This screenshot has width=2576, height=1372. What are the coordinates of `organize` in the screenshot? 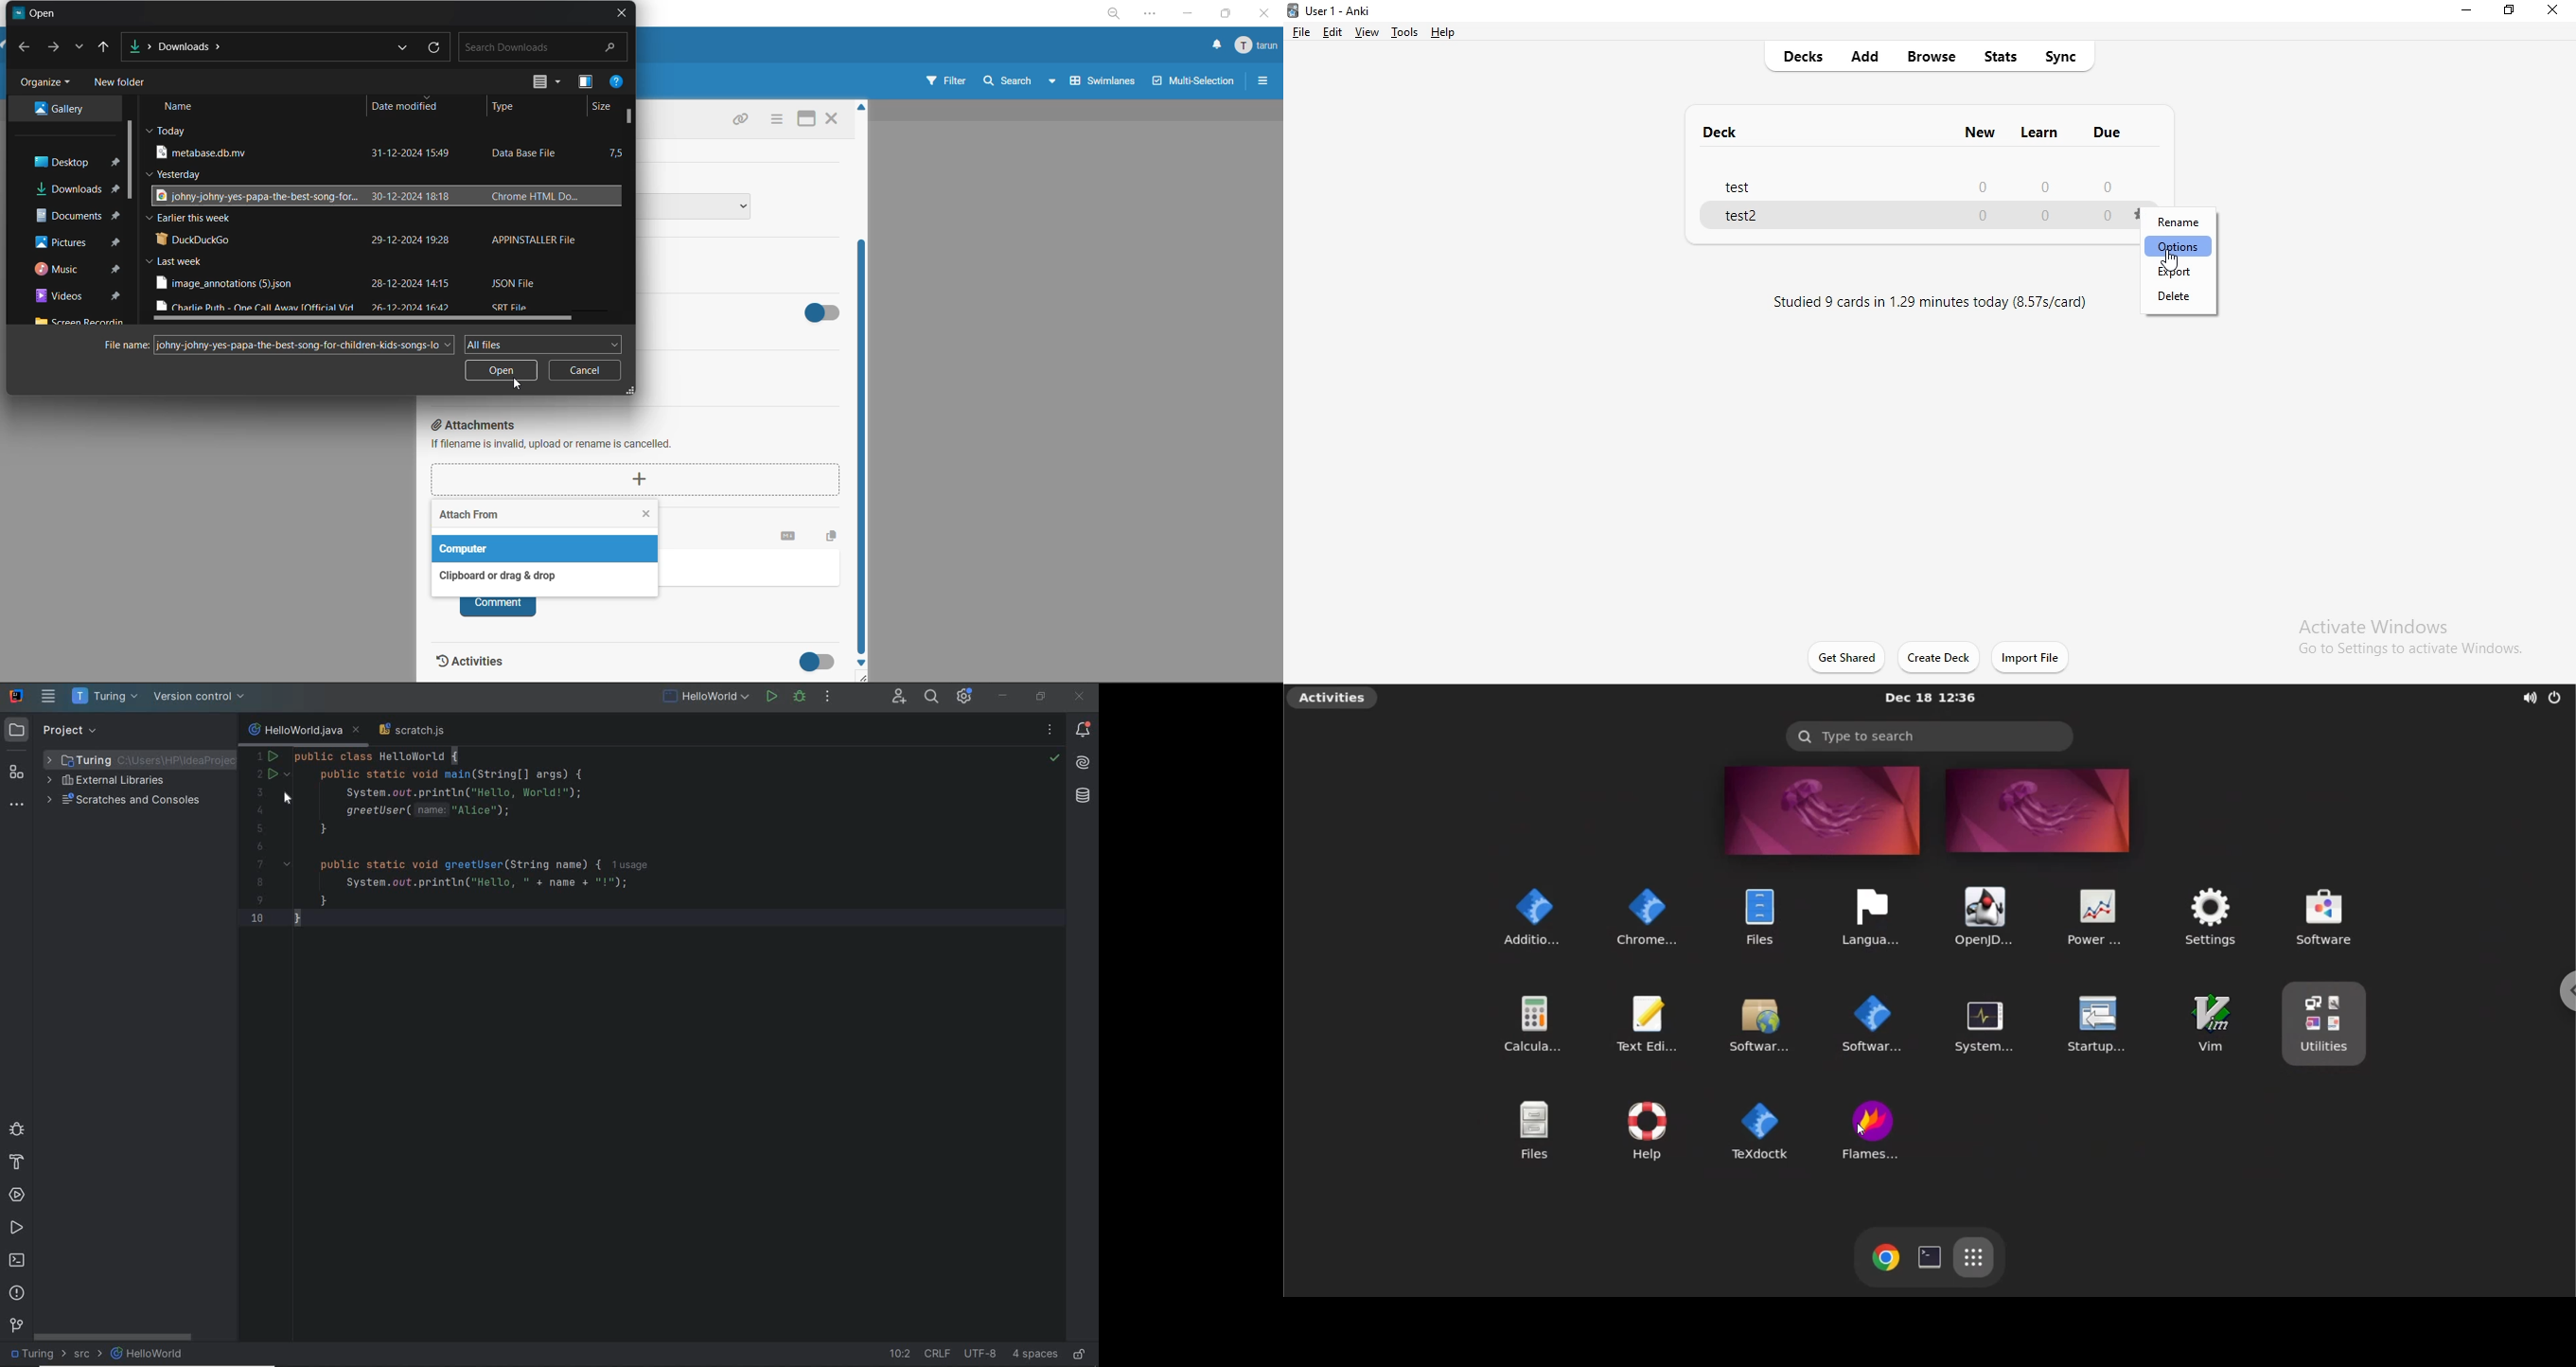 It's located at (45, 84).